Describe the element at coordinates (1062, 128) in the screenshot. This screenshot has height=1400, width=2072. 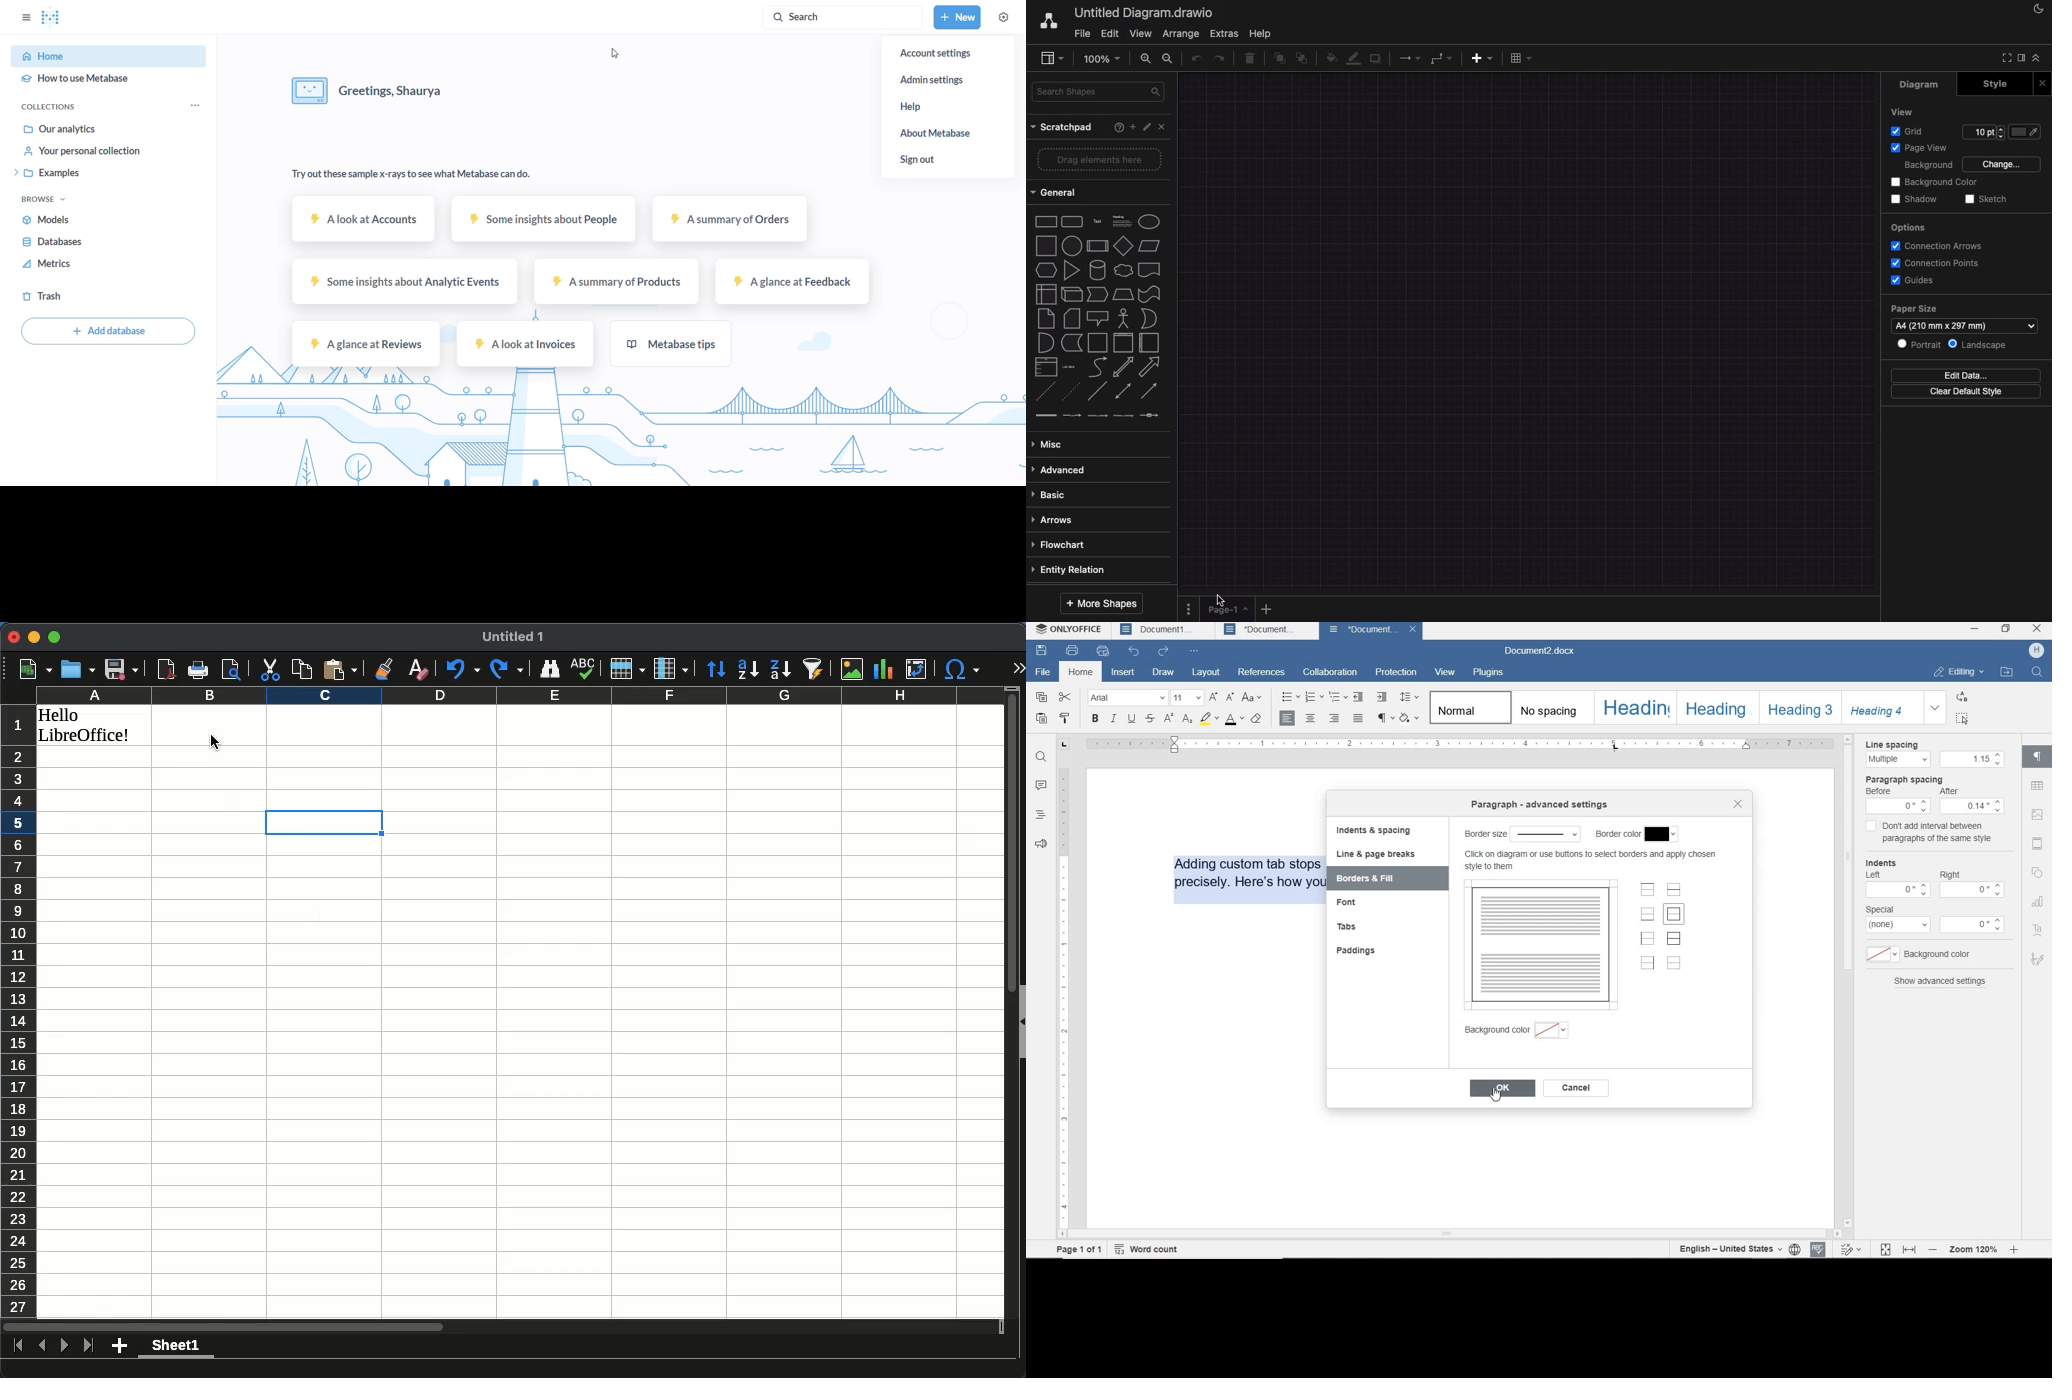
I see `scratchpad` at that location.